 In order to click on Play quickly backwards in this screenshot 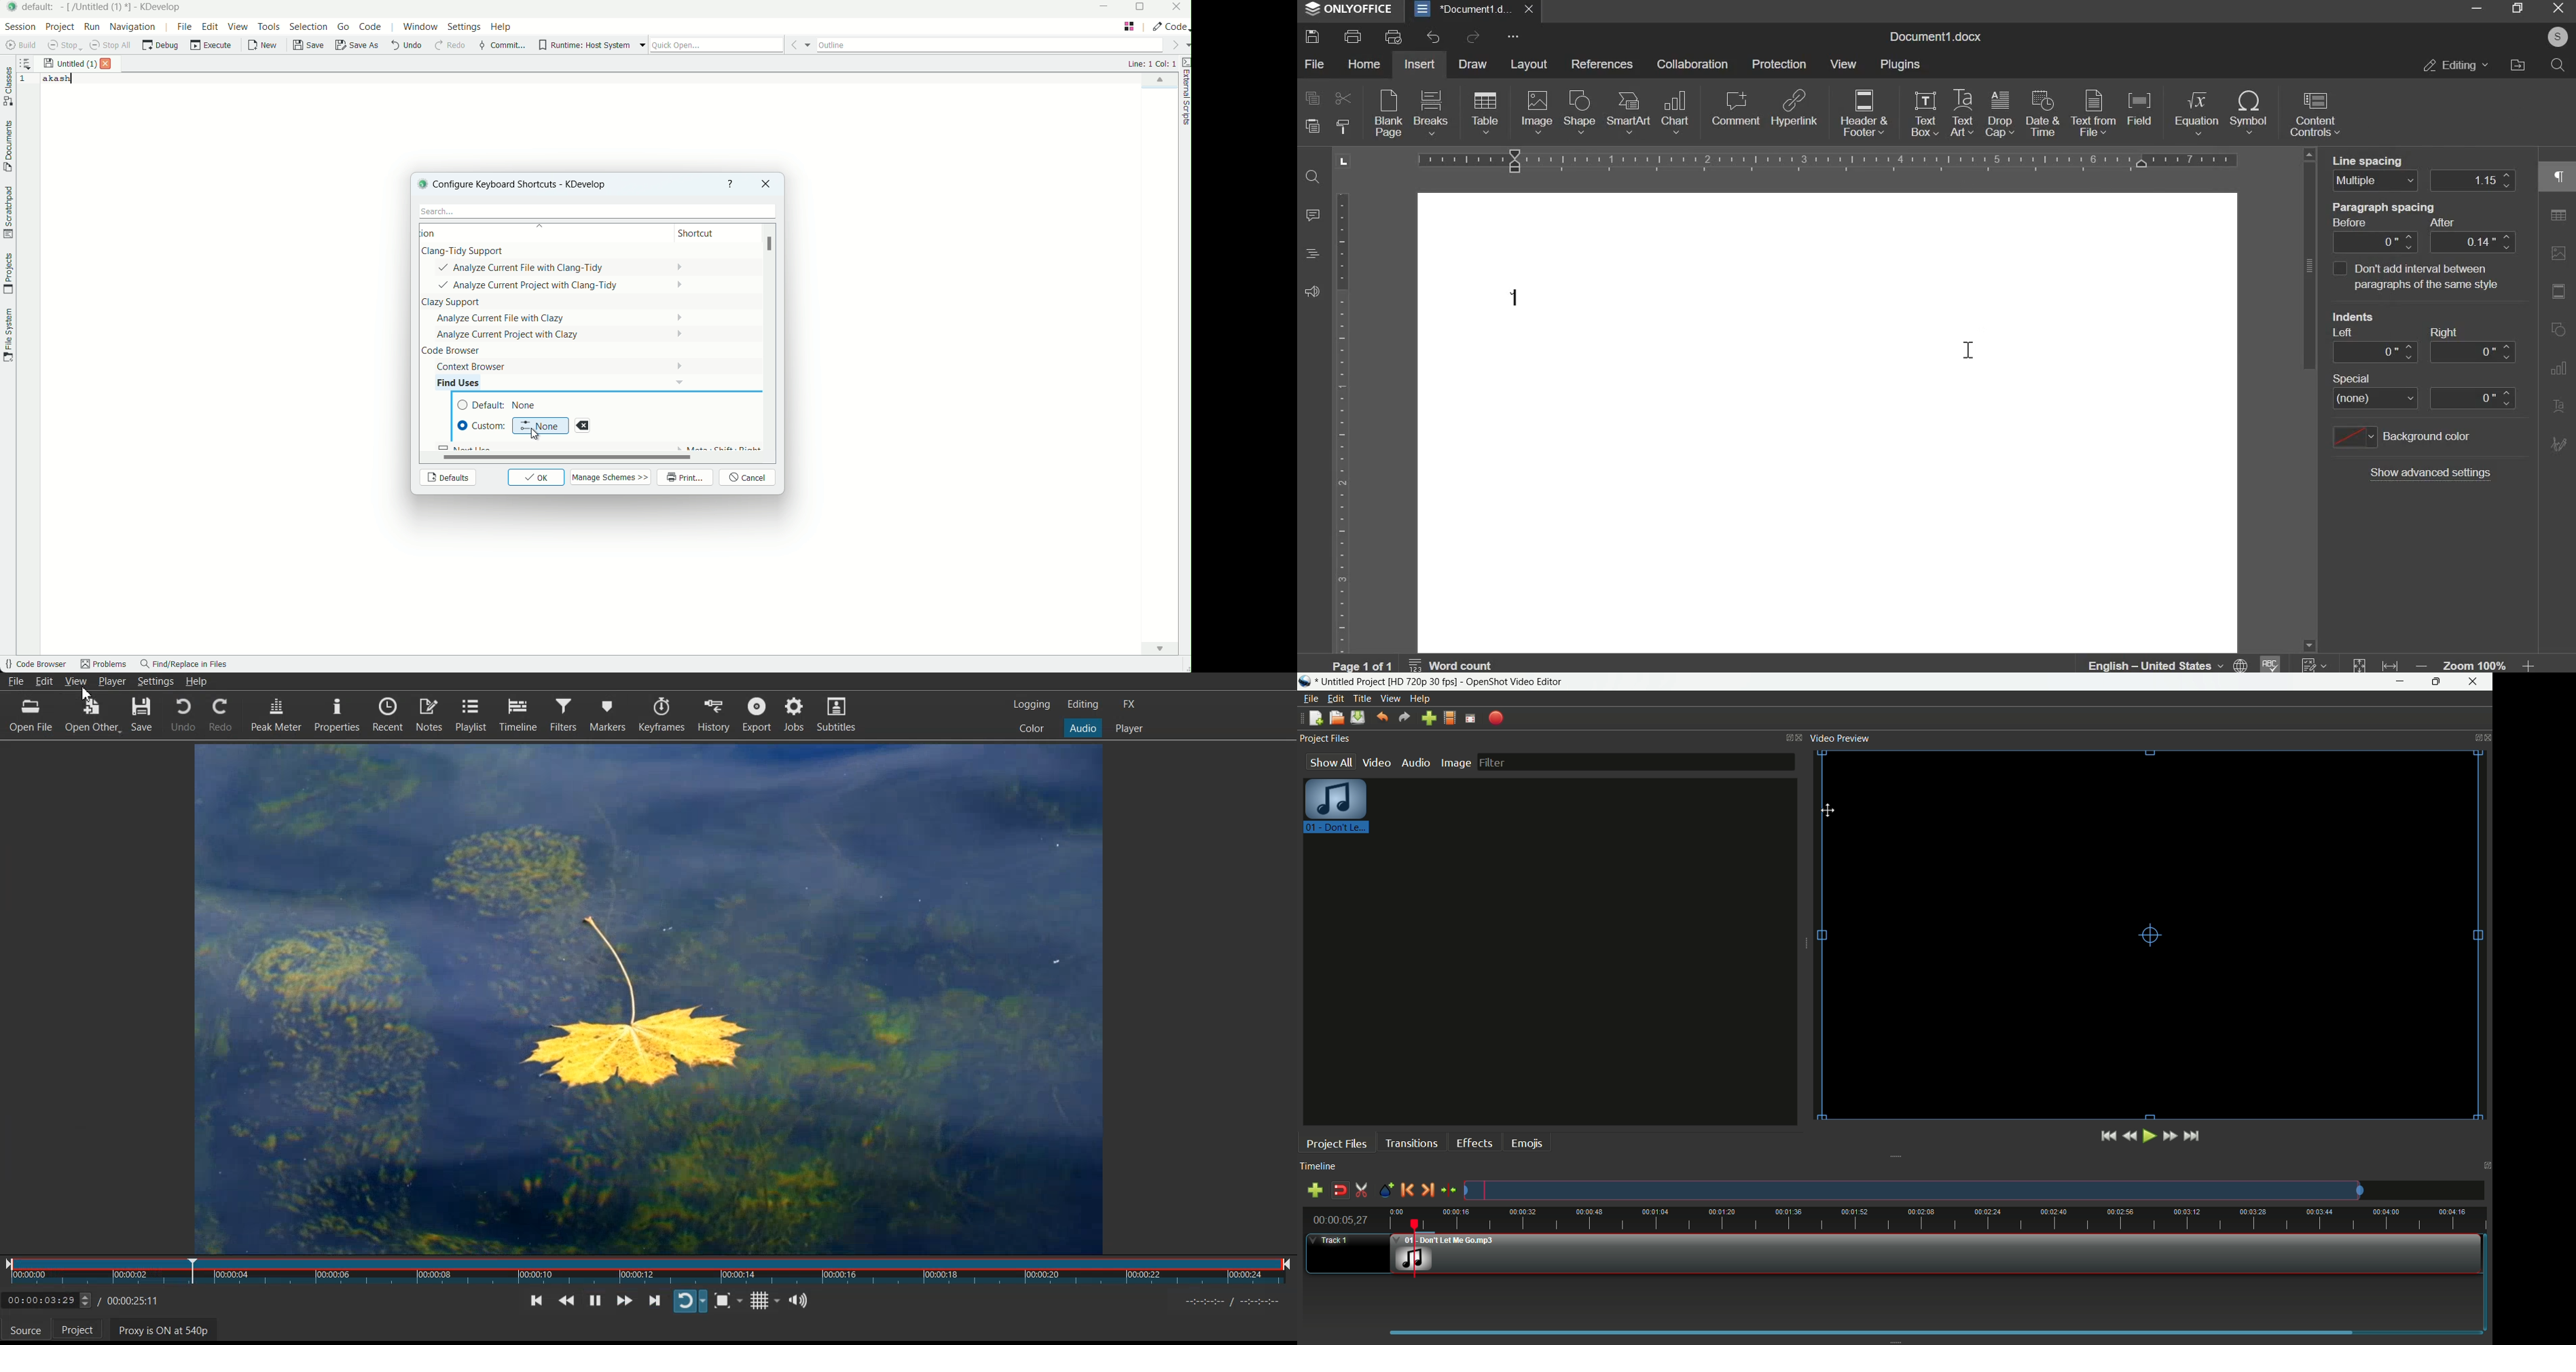, I will do `click(566, 1301)`.